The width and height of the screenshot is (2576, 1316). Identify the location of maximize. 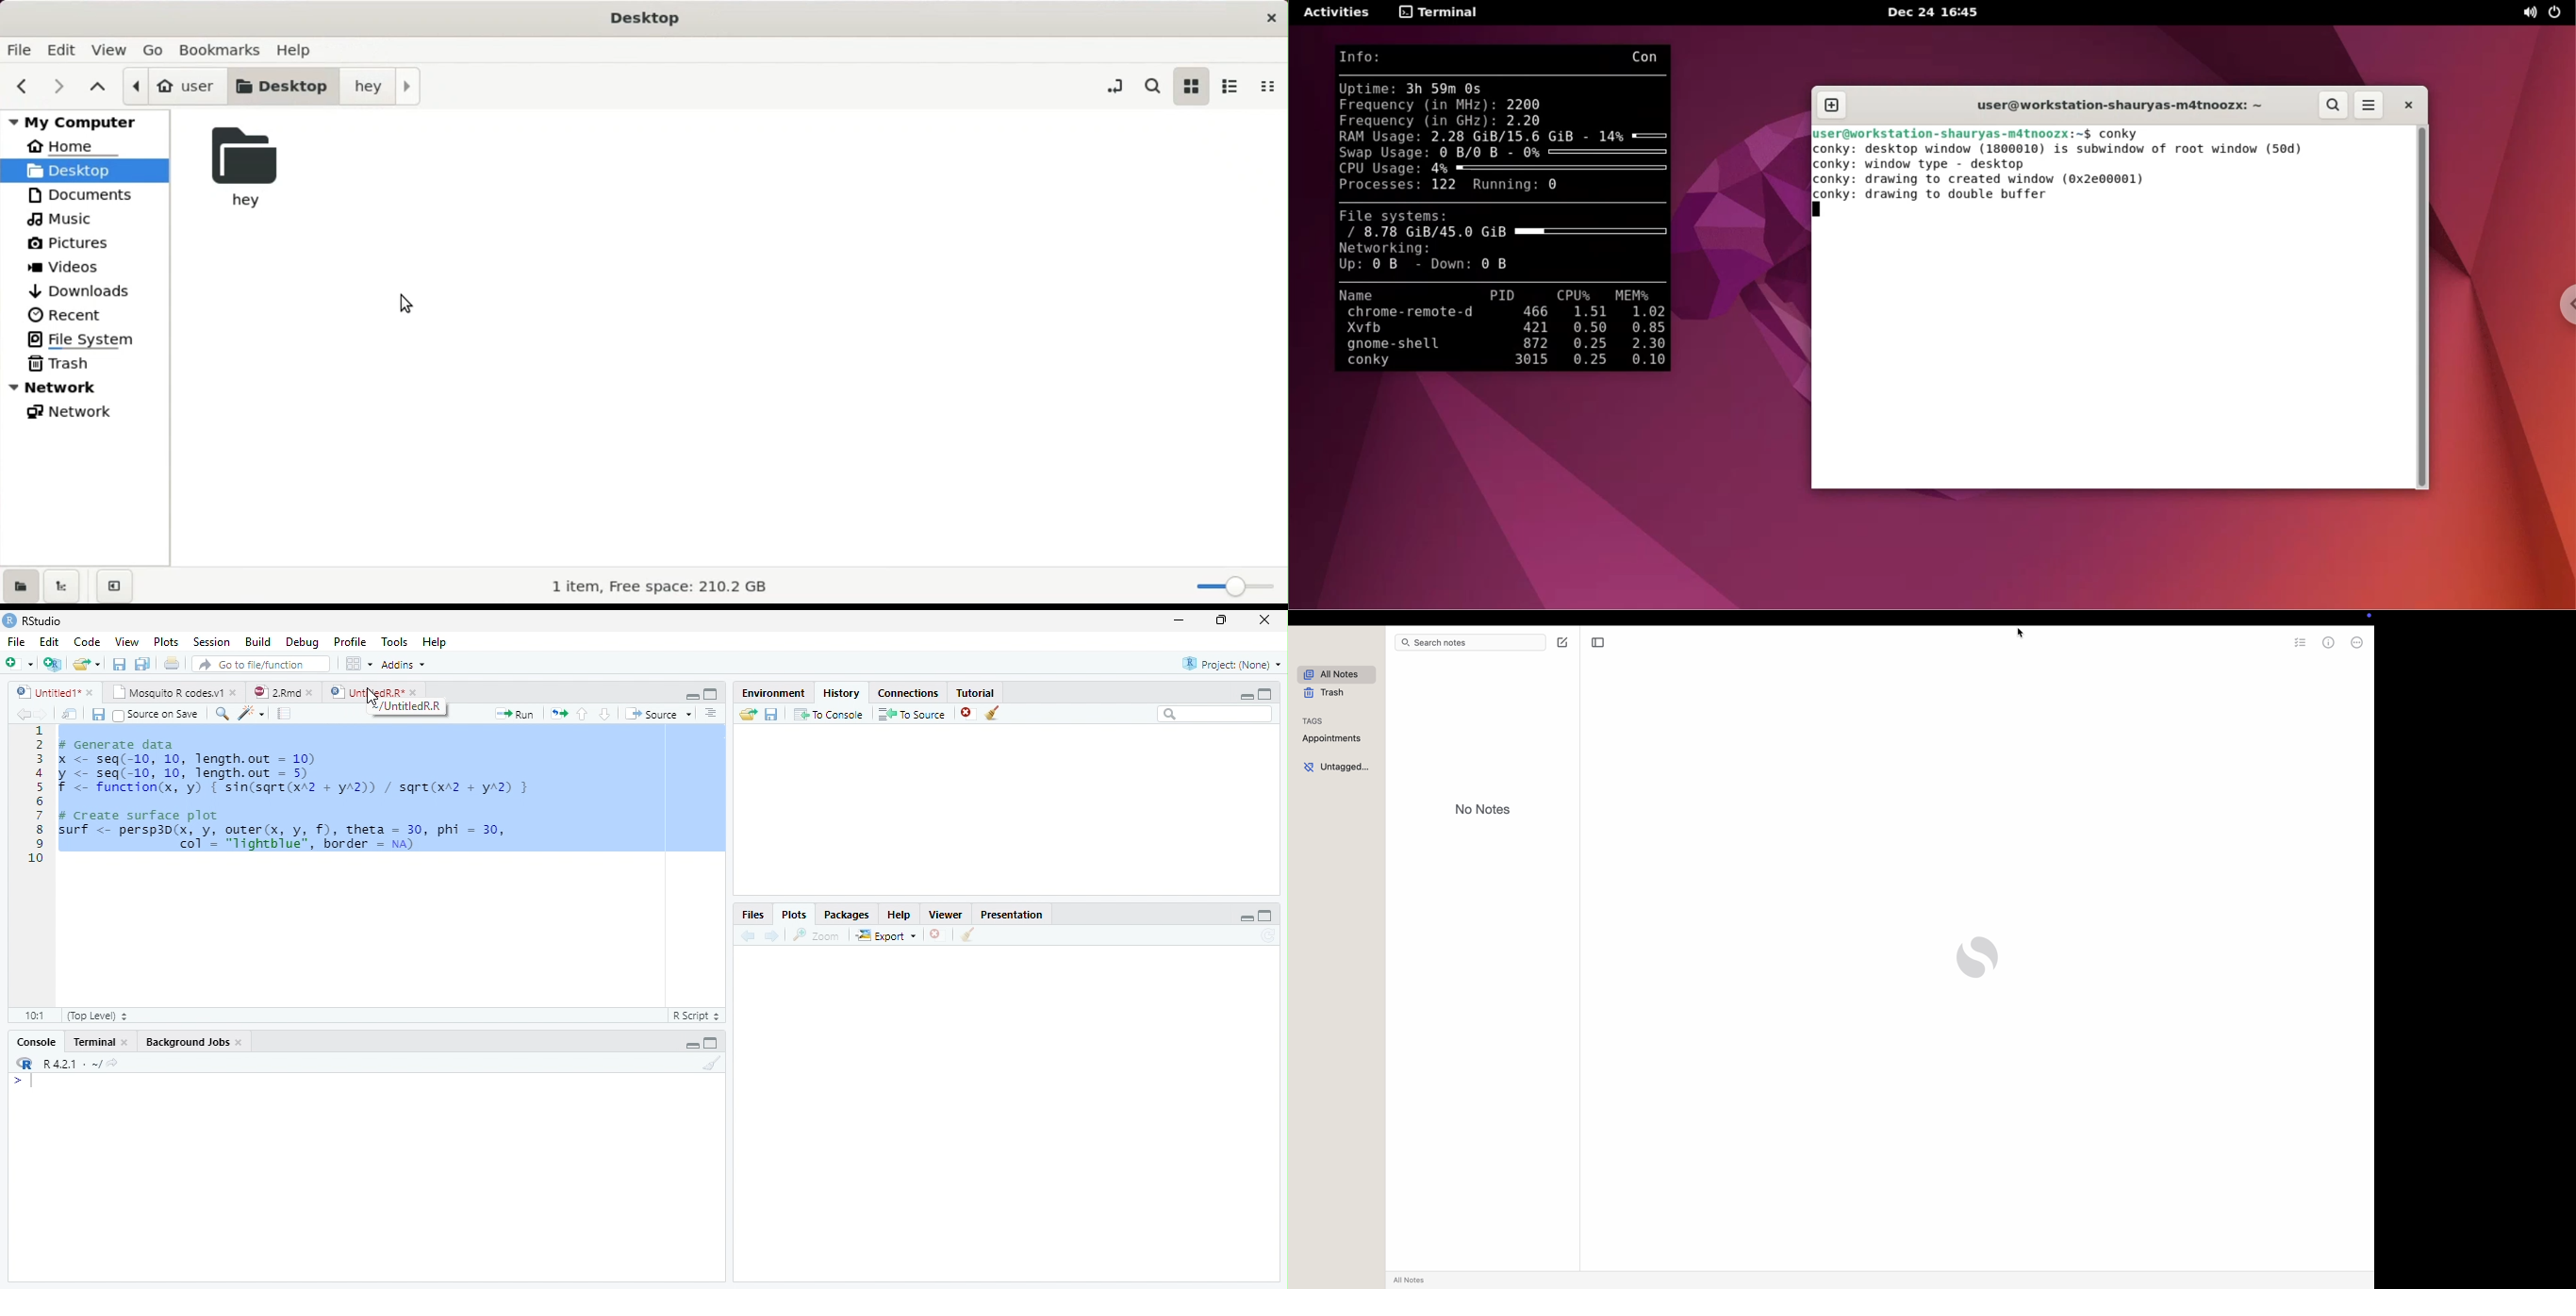
(1266, 916).